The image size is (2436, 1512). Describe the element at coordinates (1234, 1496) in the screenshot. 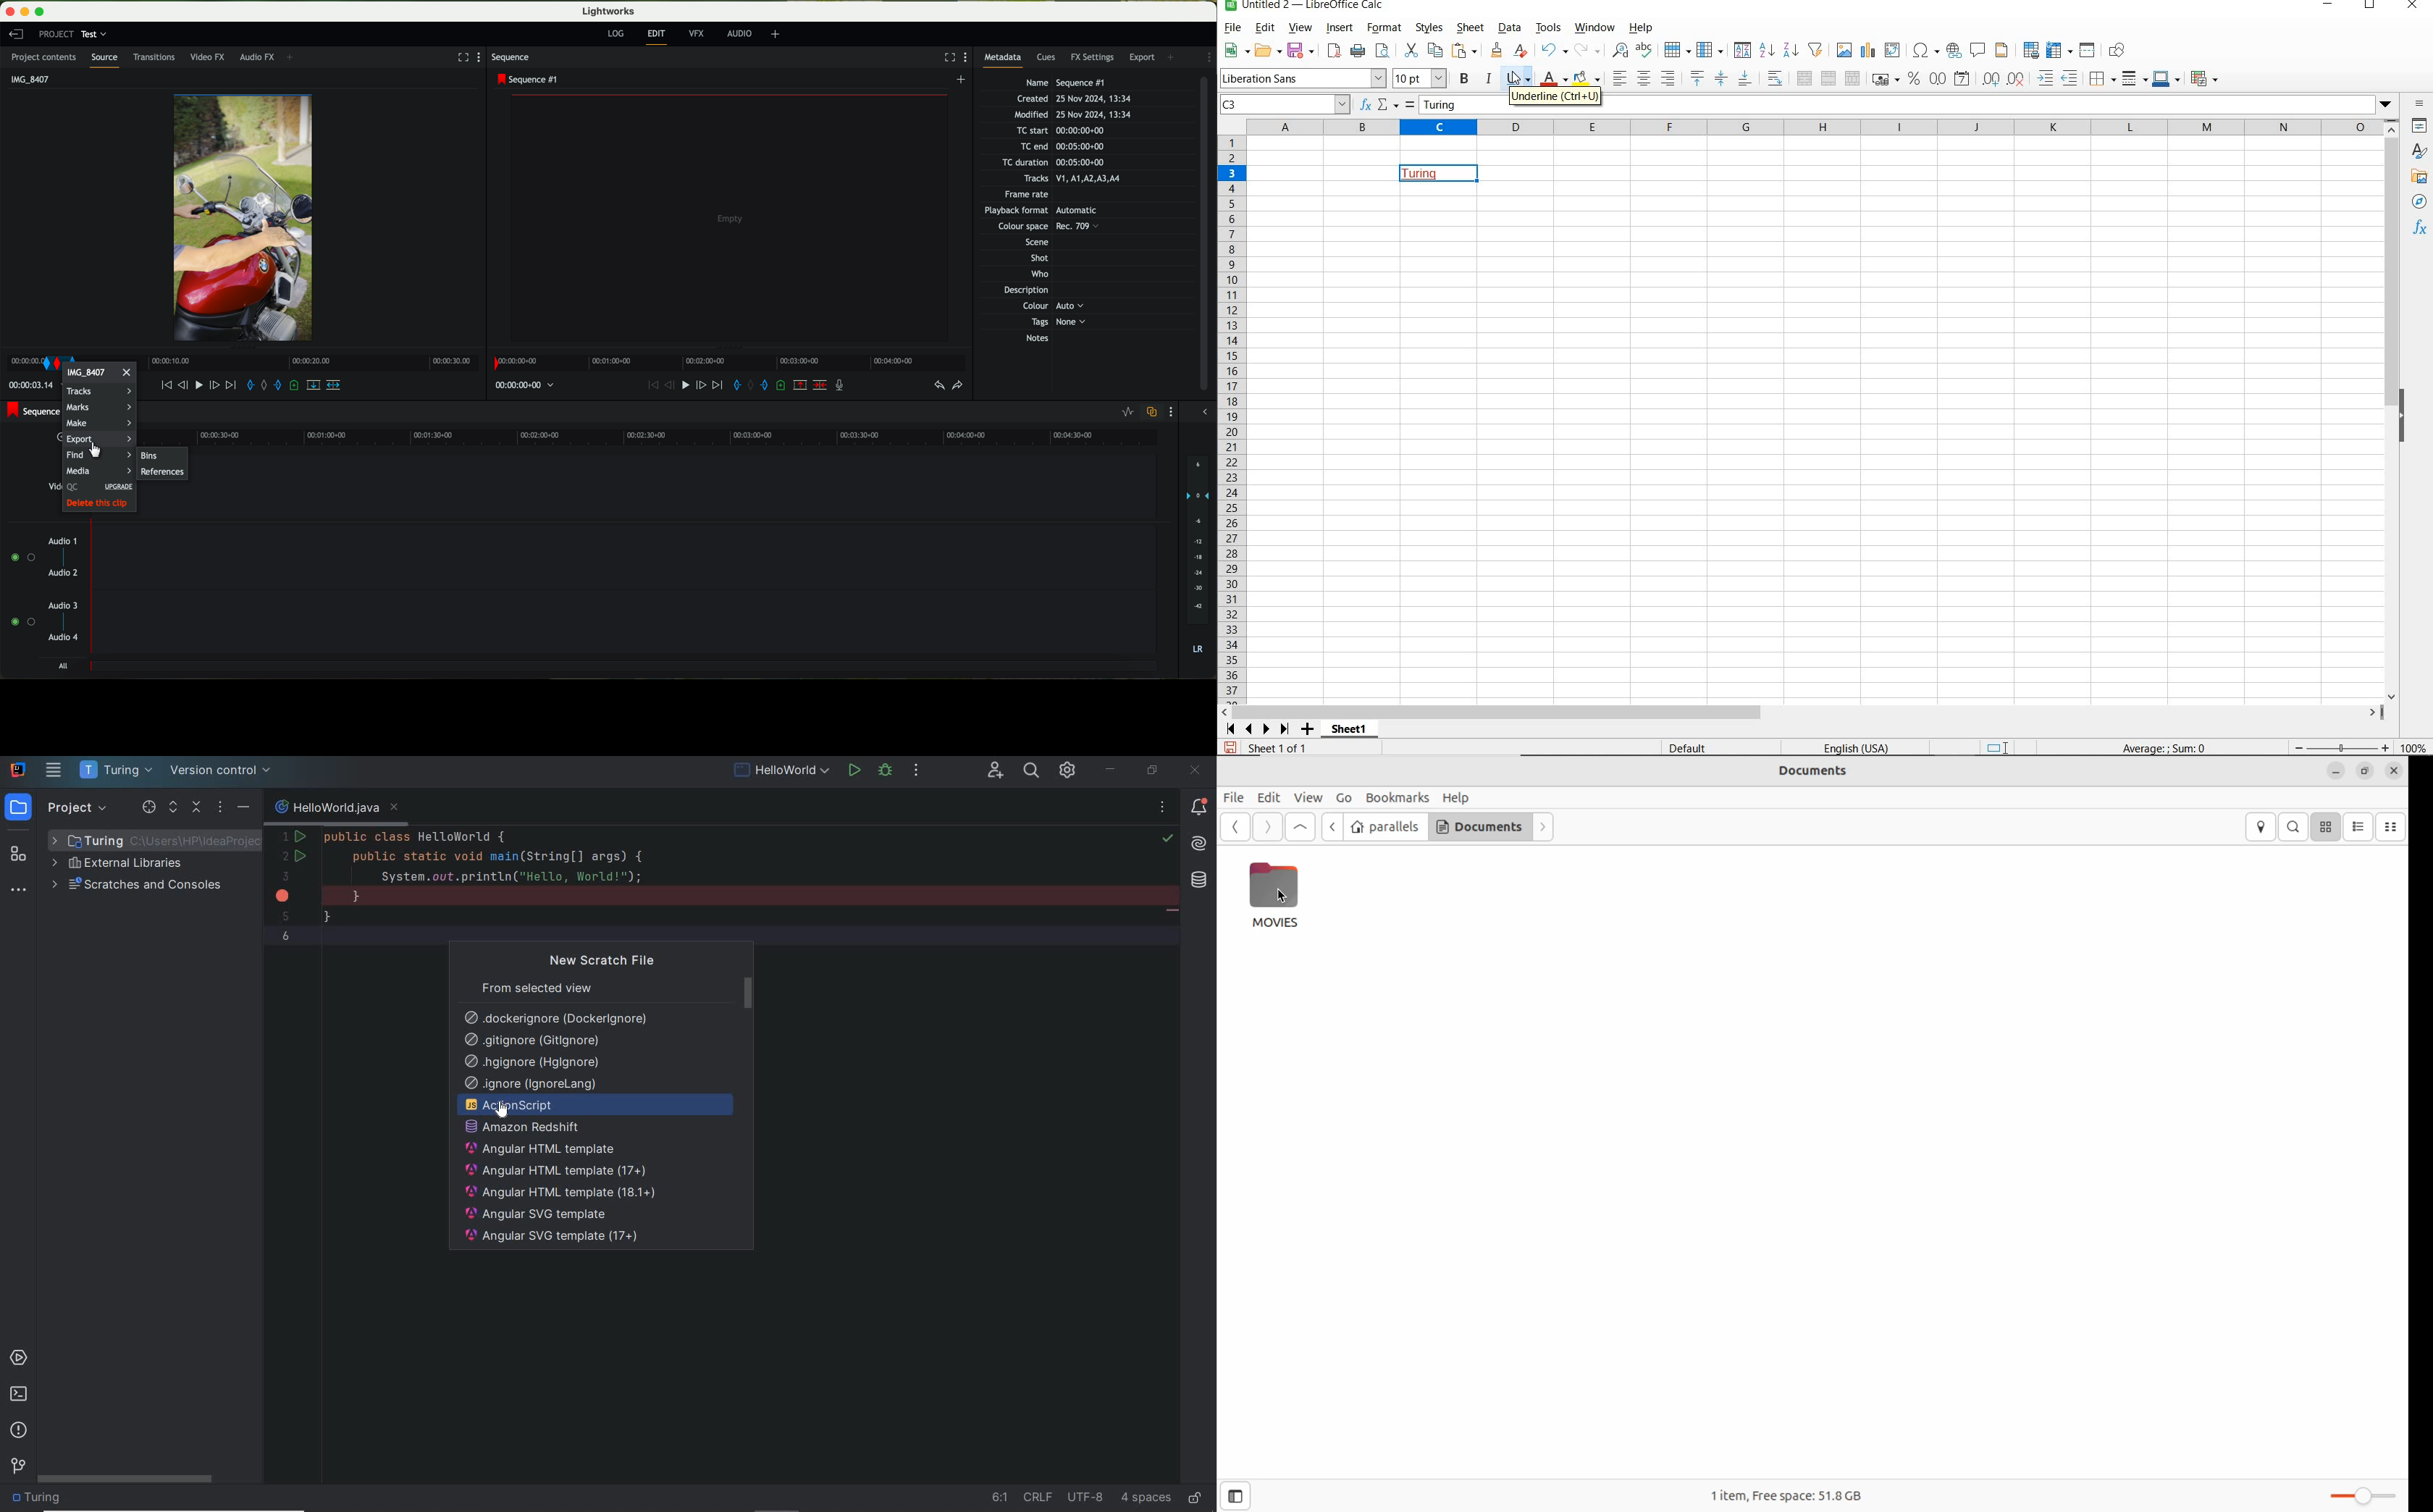

I see `show side bar` at that location.